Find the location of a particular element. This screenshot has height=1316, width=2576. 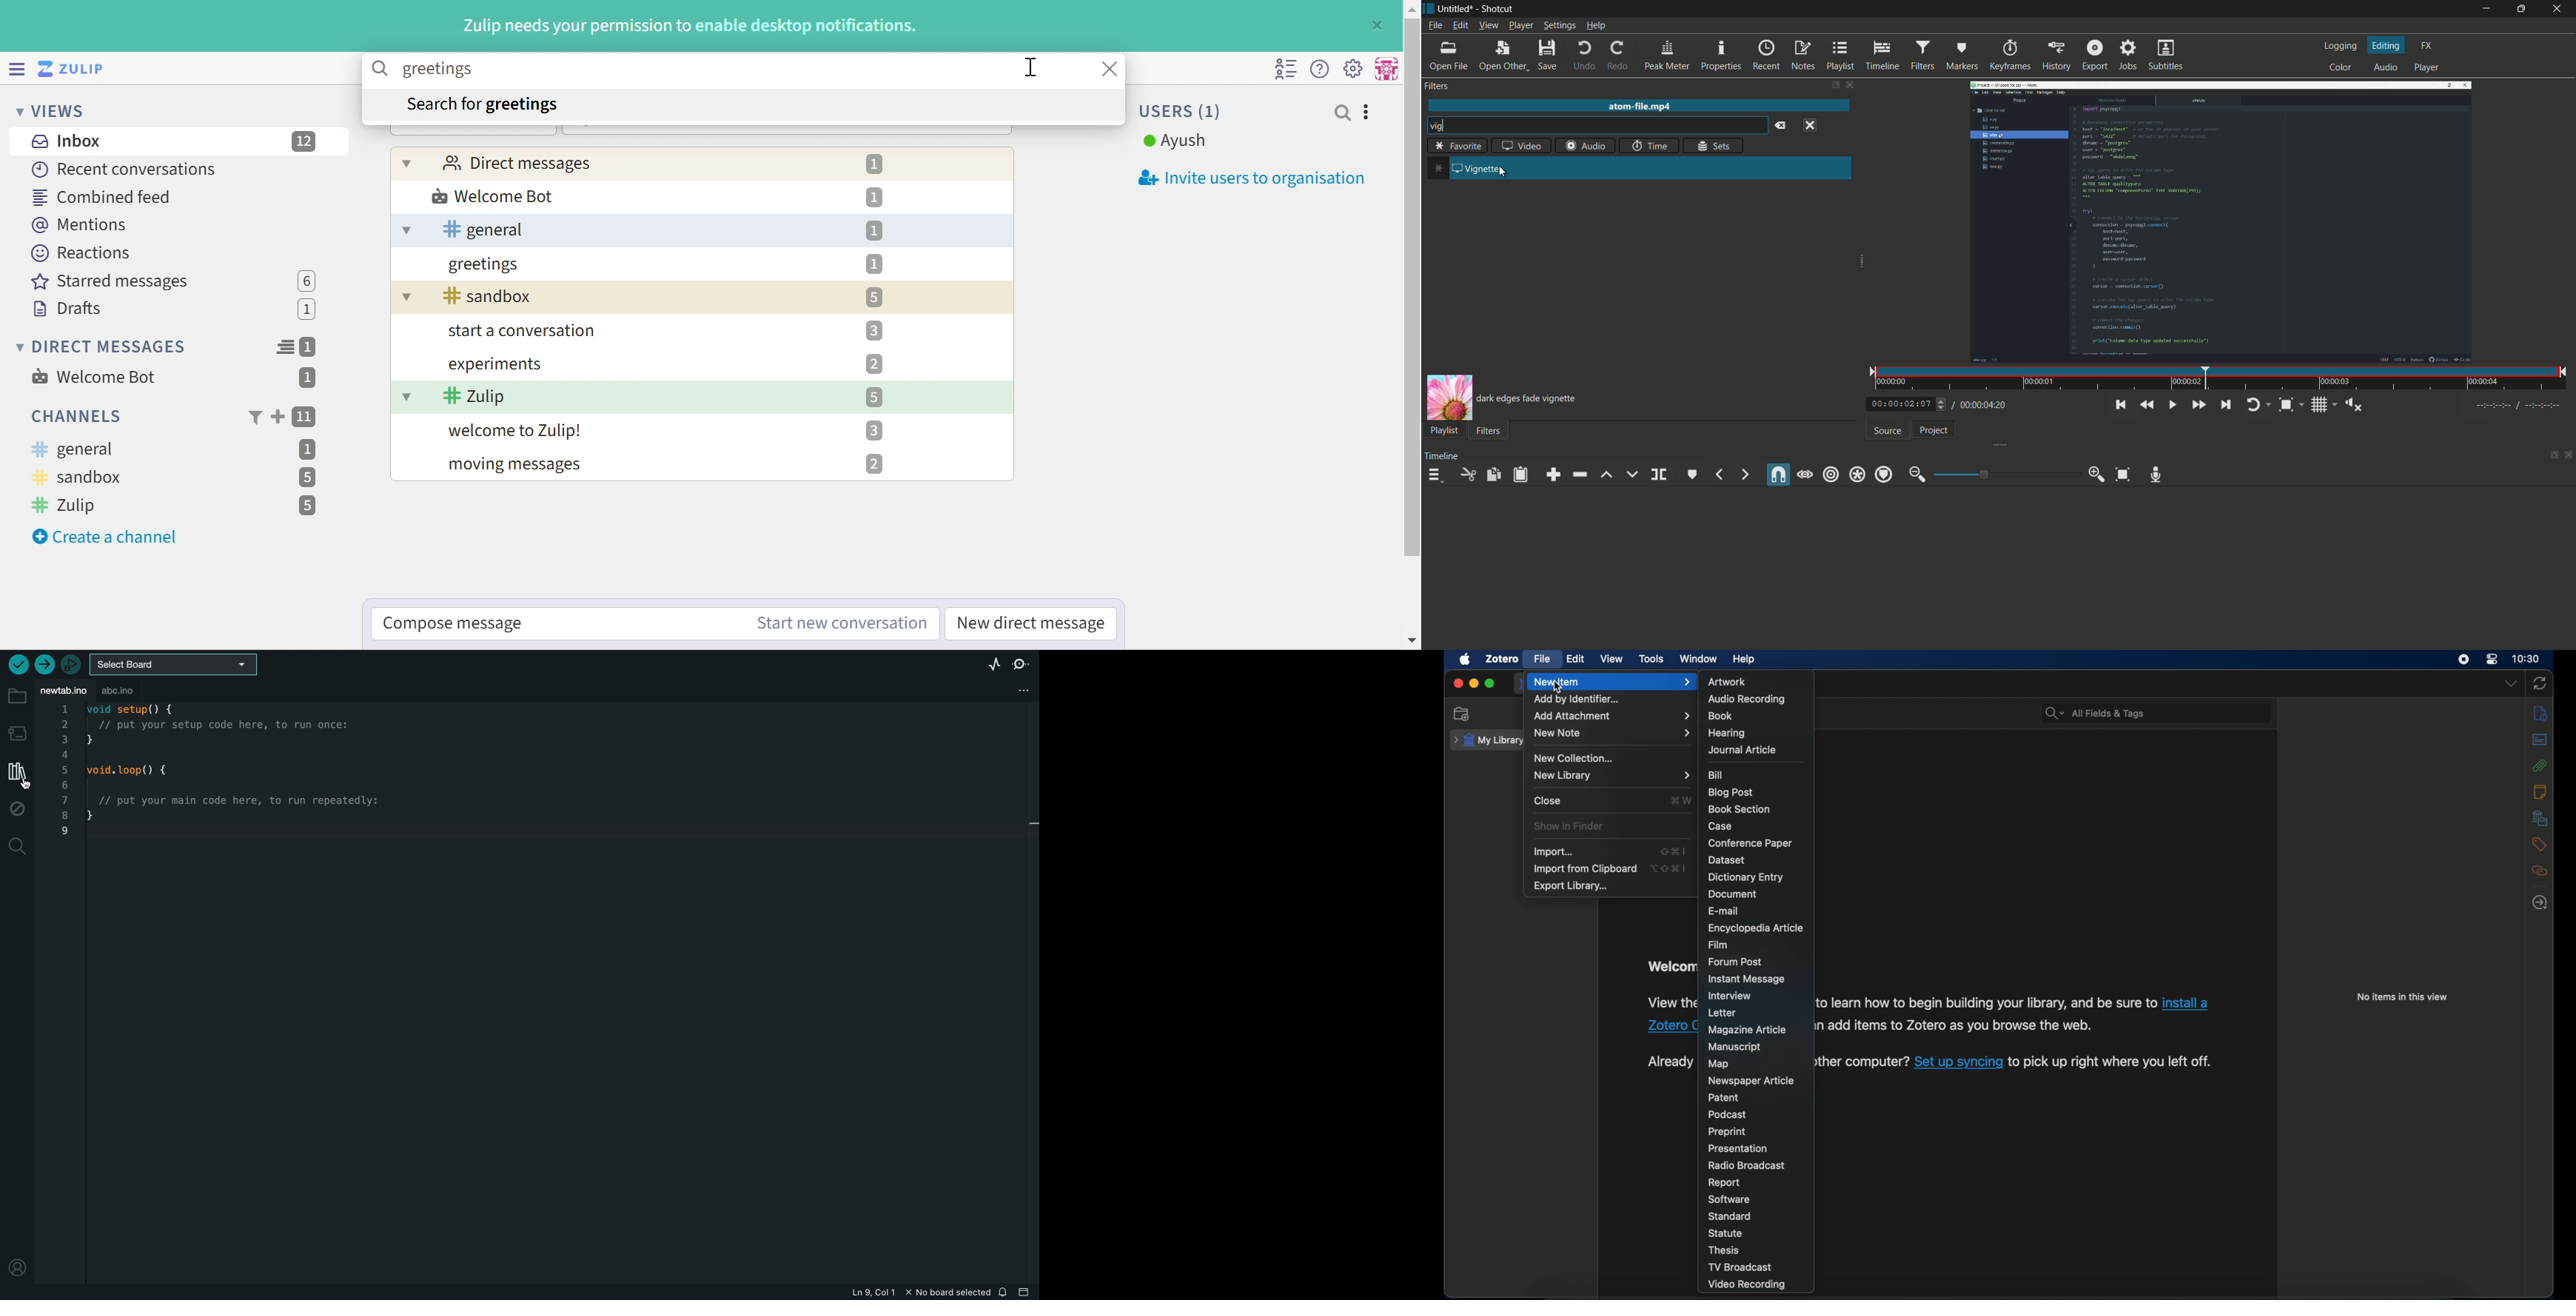

text is located at coordinates (1527, 398).